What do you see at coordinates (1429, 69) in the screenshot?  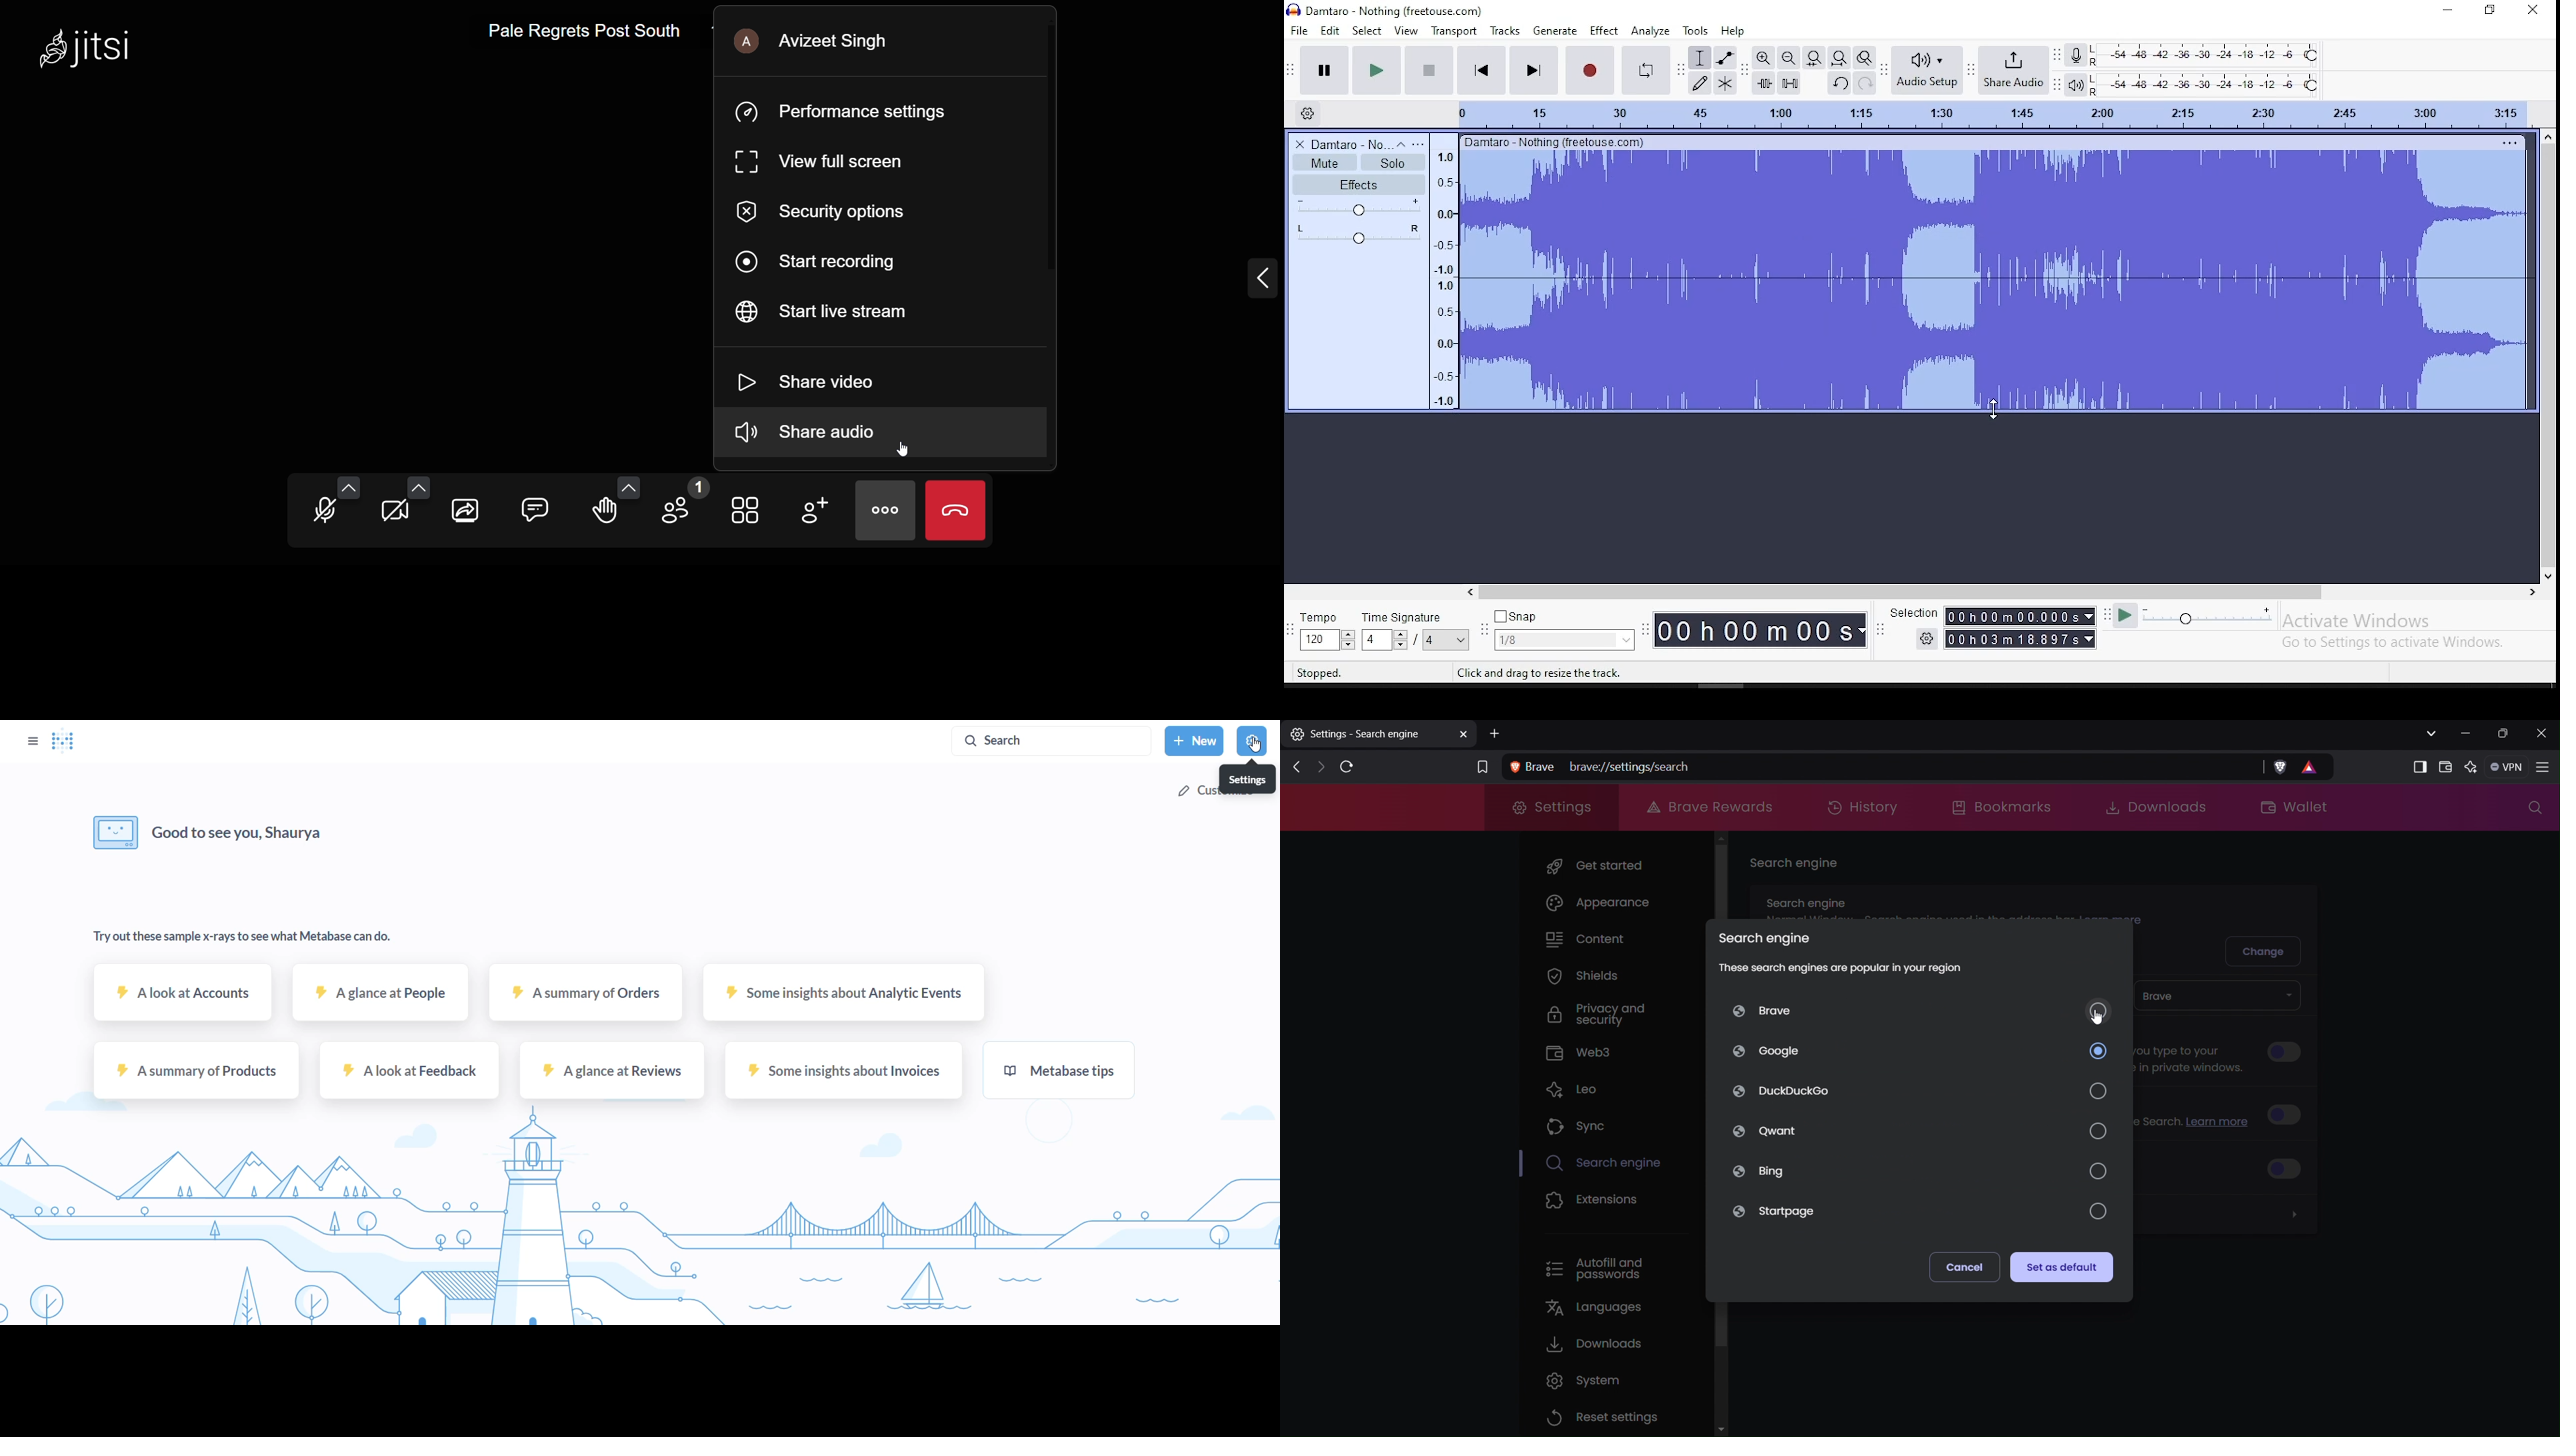 I see `stop` at bounding box center [1429, 69].